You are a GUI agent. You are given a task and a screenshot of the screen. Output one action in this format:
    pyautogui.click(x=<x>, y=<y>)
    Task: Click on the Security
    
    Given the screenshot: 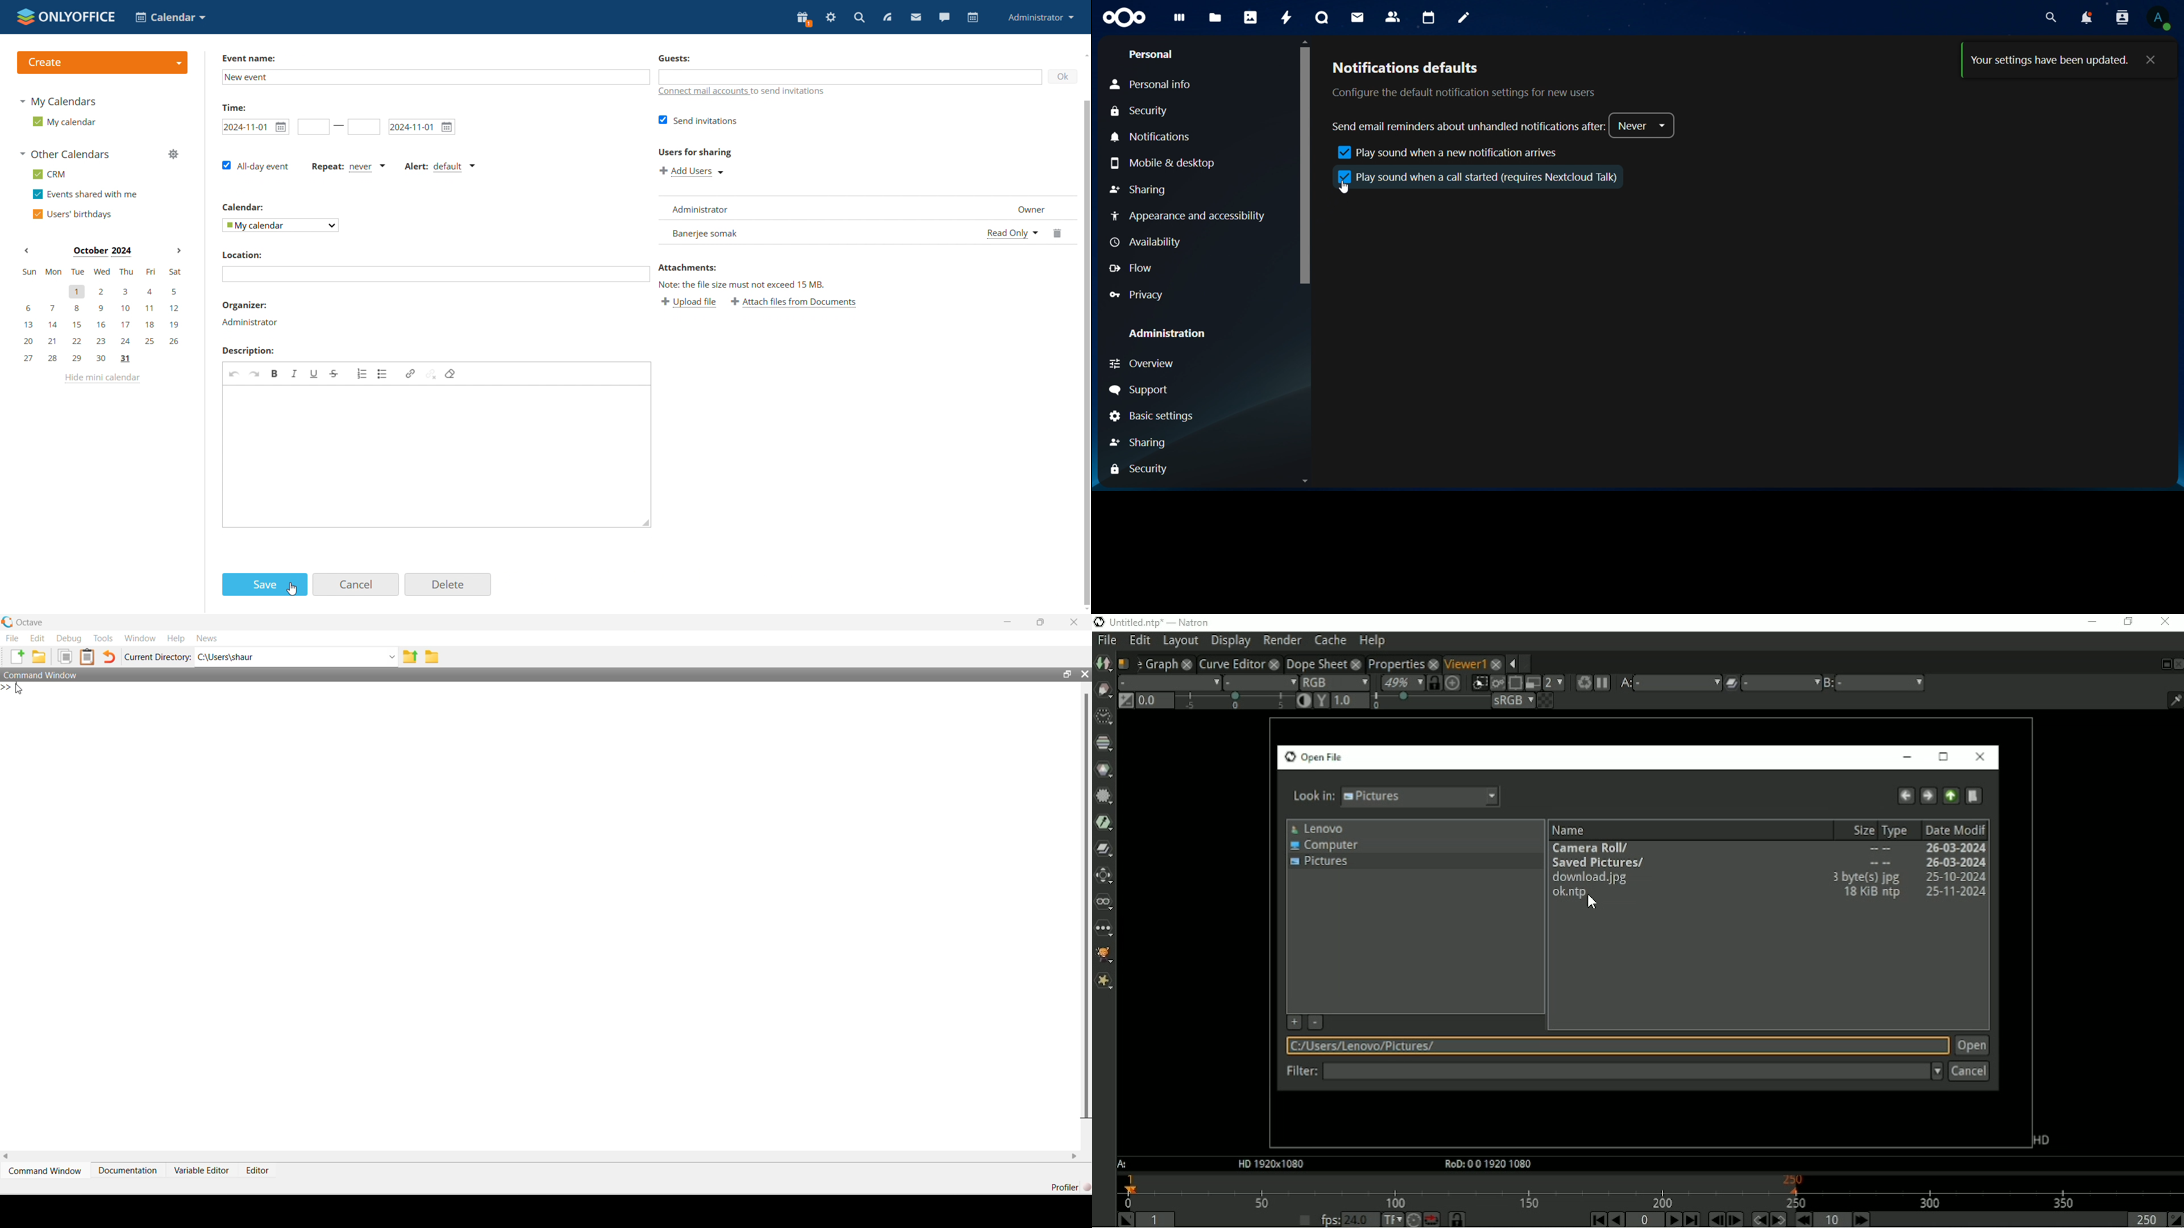 What is the action you would take?
    pyautogui.click(x=1139, y=113)
    